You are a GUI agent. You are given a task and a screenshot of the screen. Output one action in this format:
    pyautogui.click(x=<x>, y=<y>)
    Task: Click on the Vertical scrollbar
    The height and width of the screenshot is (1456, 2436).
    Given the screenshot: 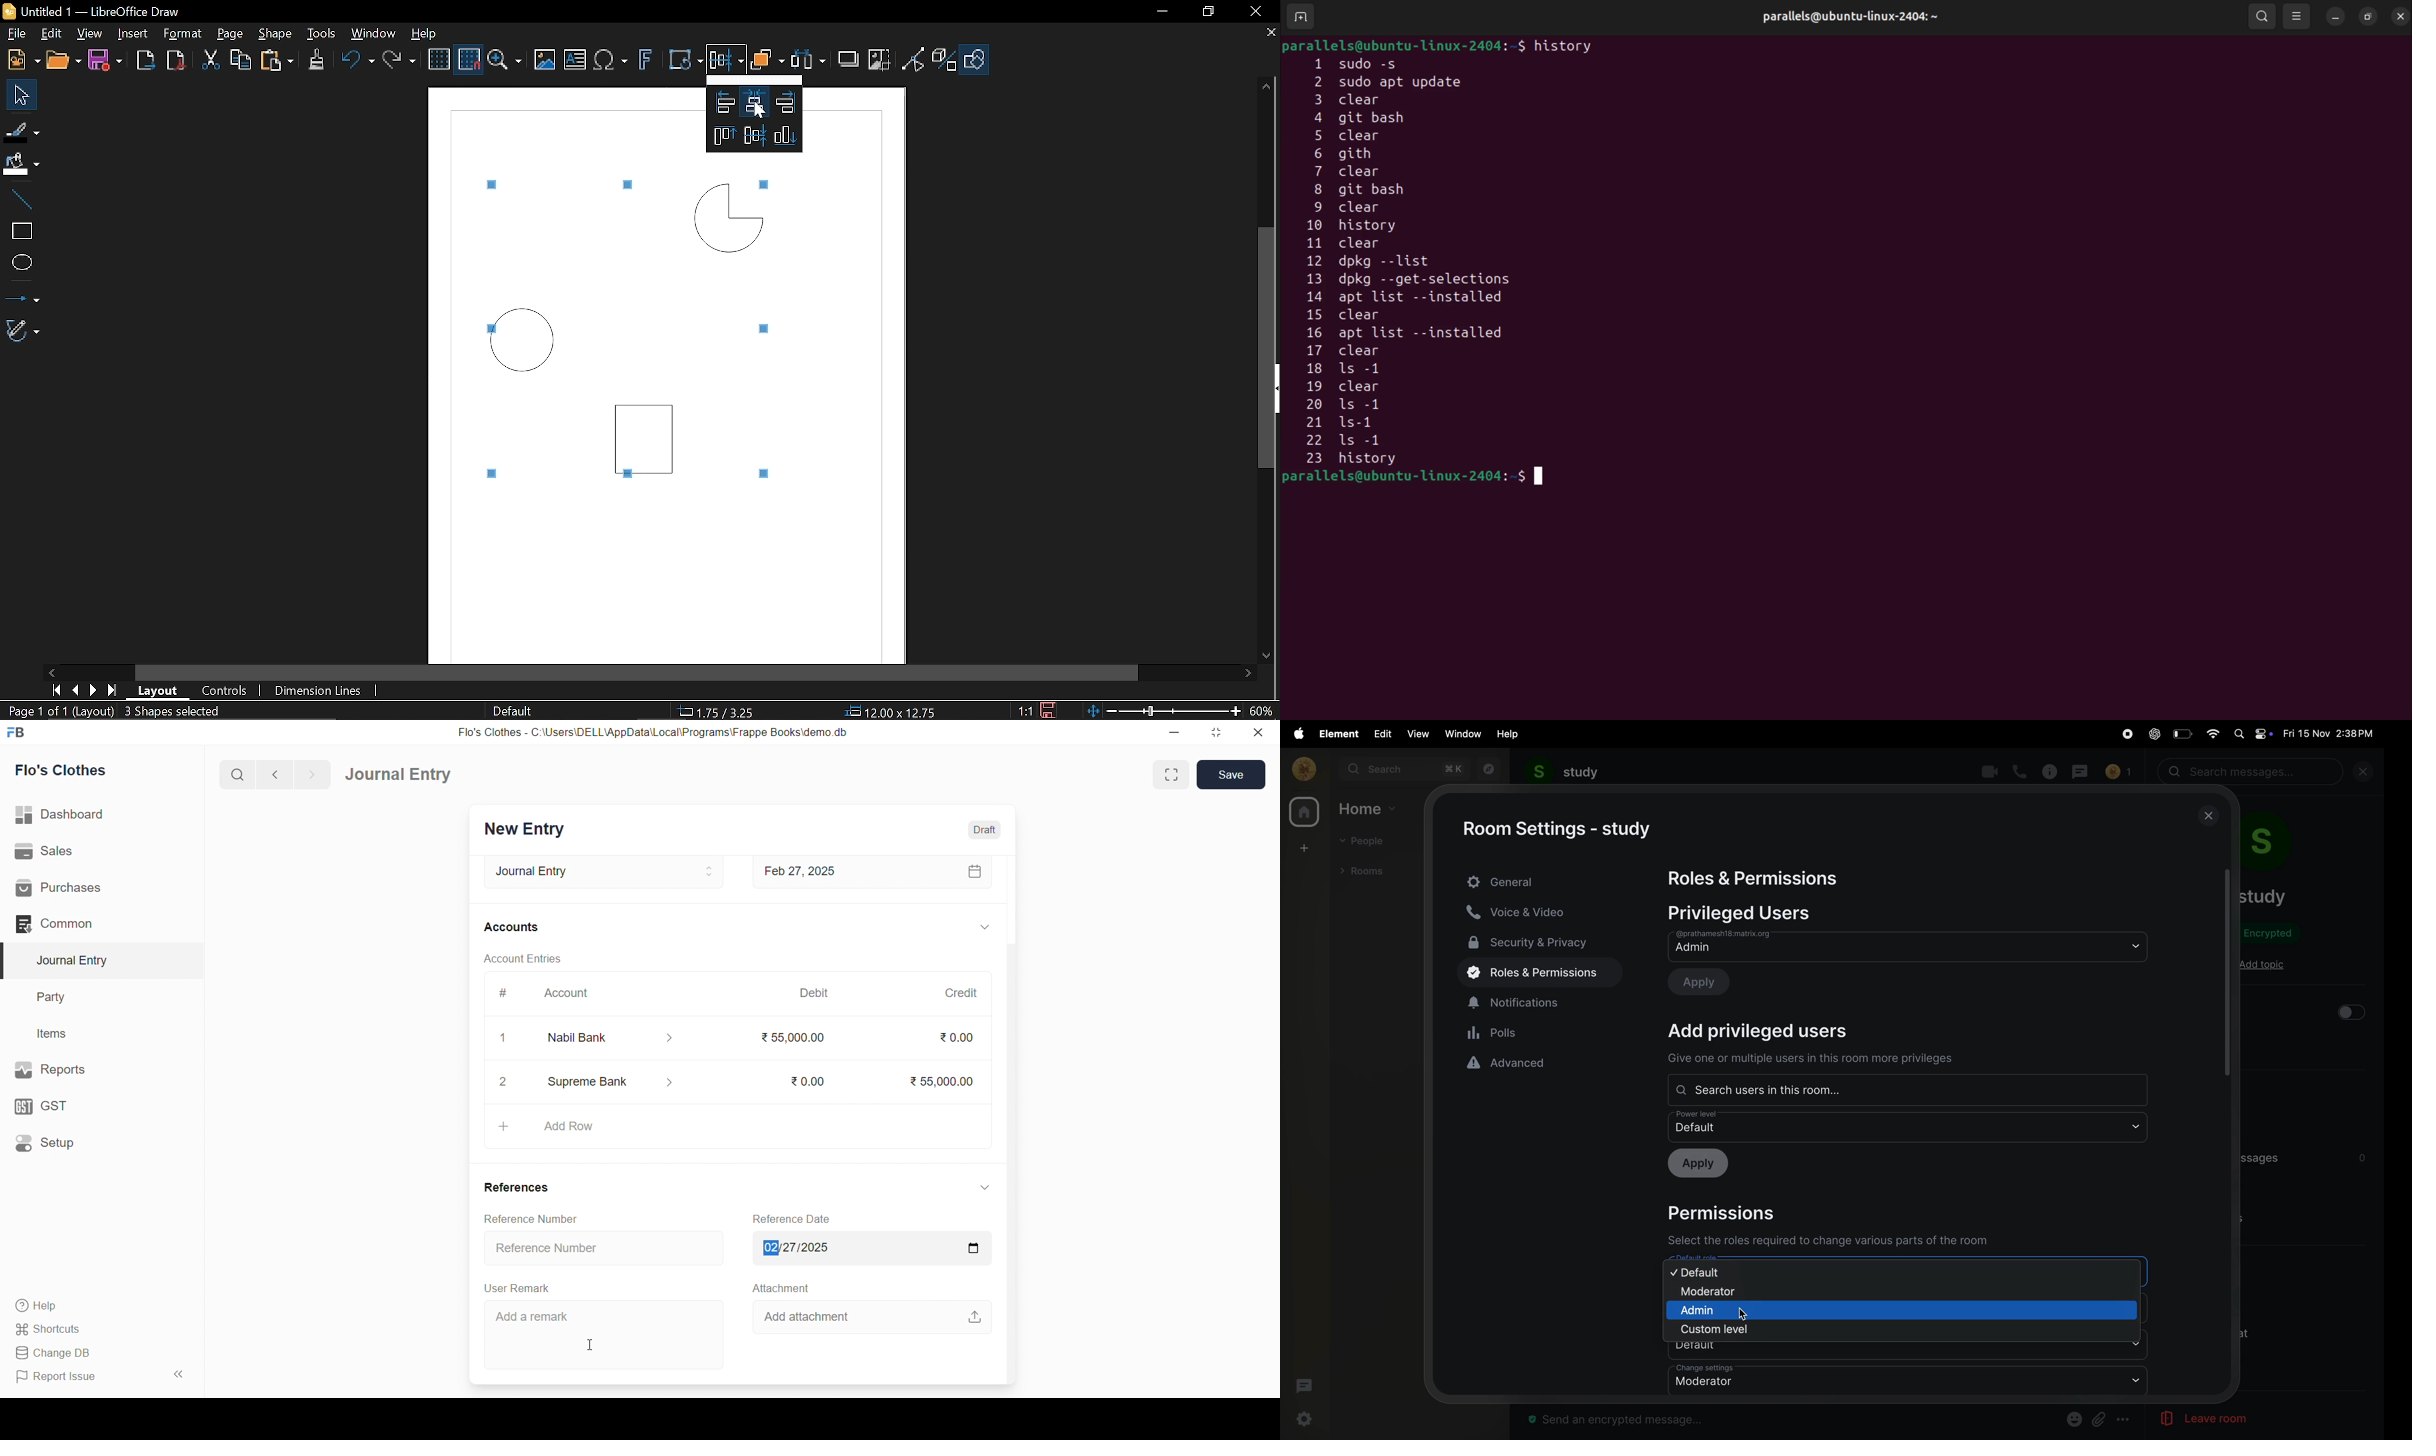 What is the action you would take?
    pyautogui.click(x=1266, y=346)
    